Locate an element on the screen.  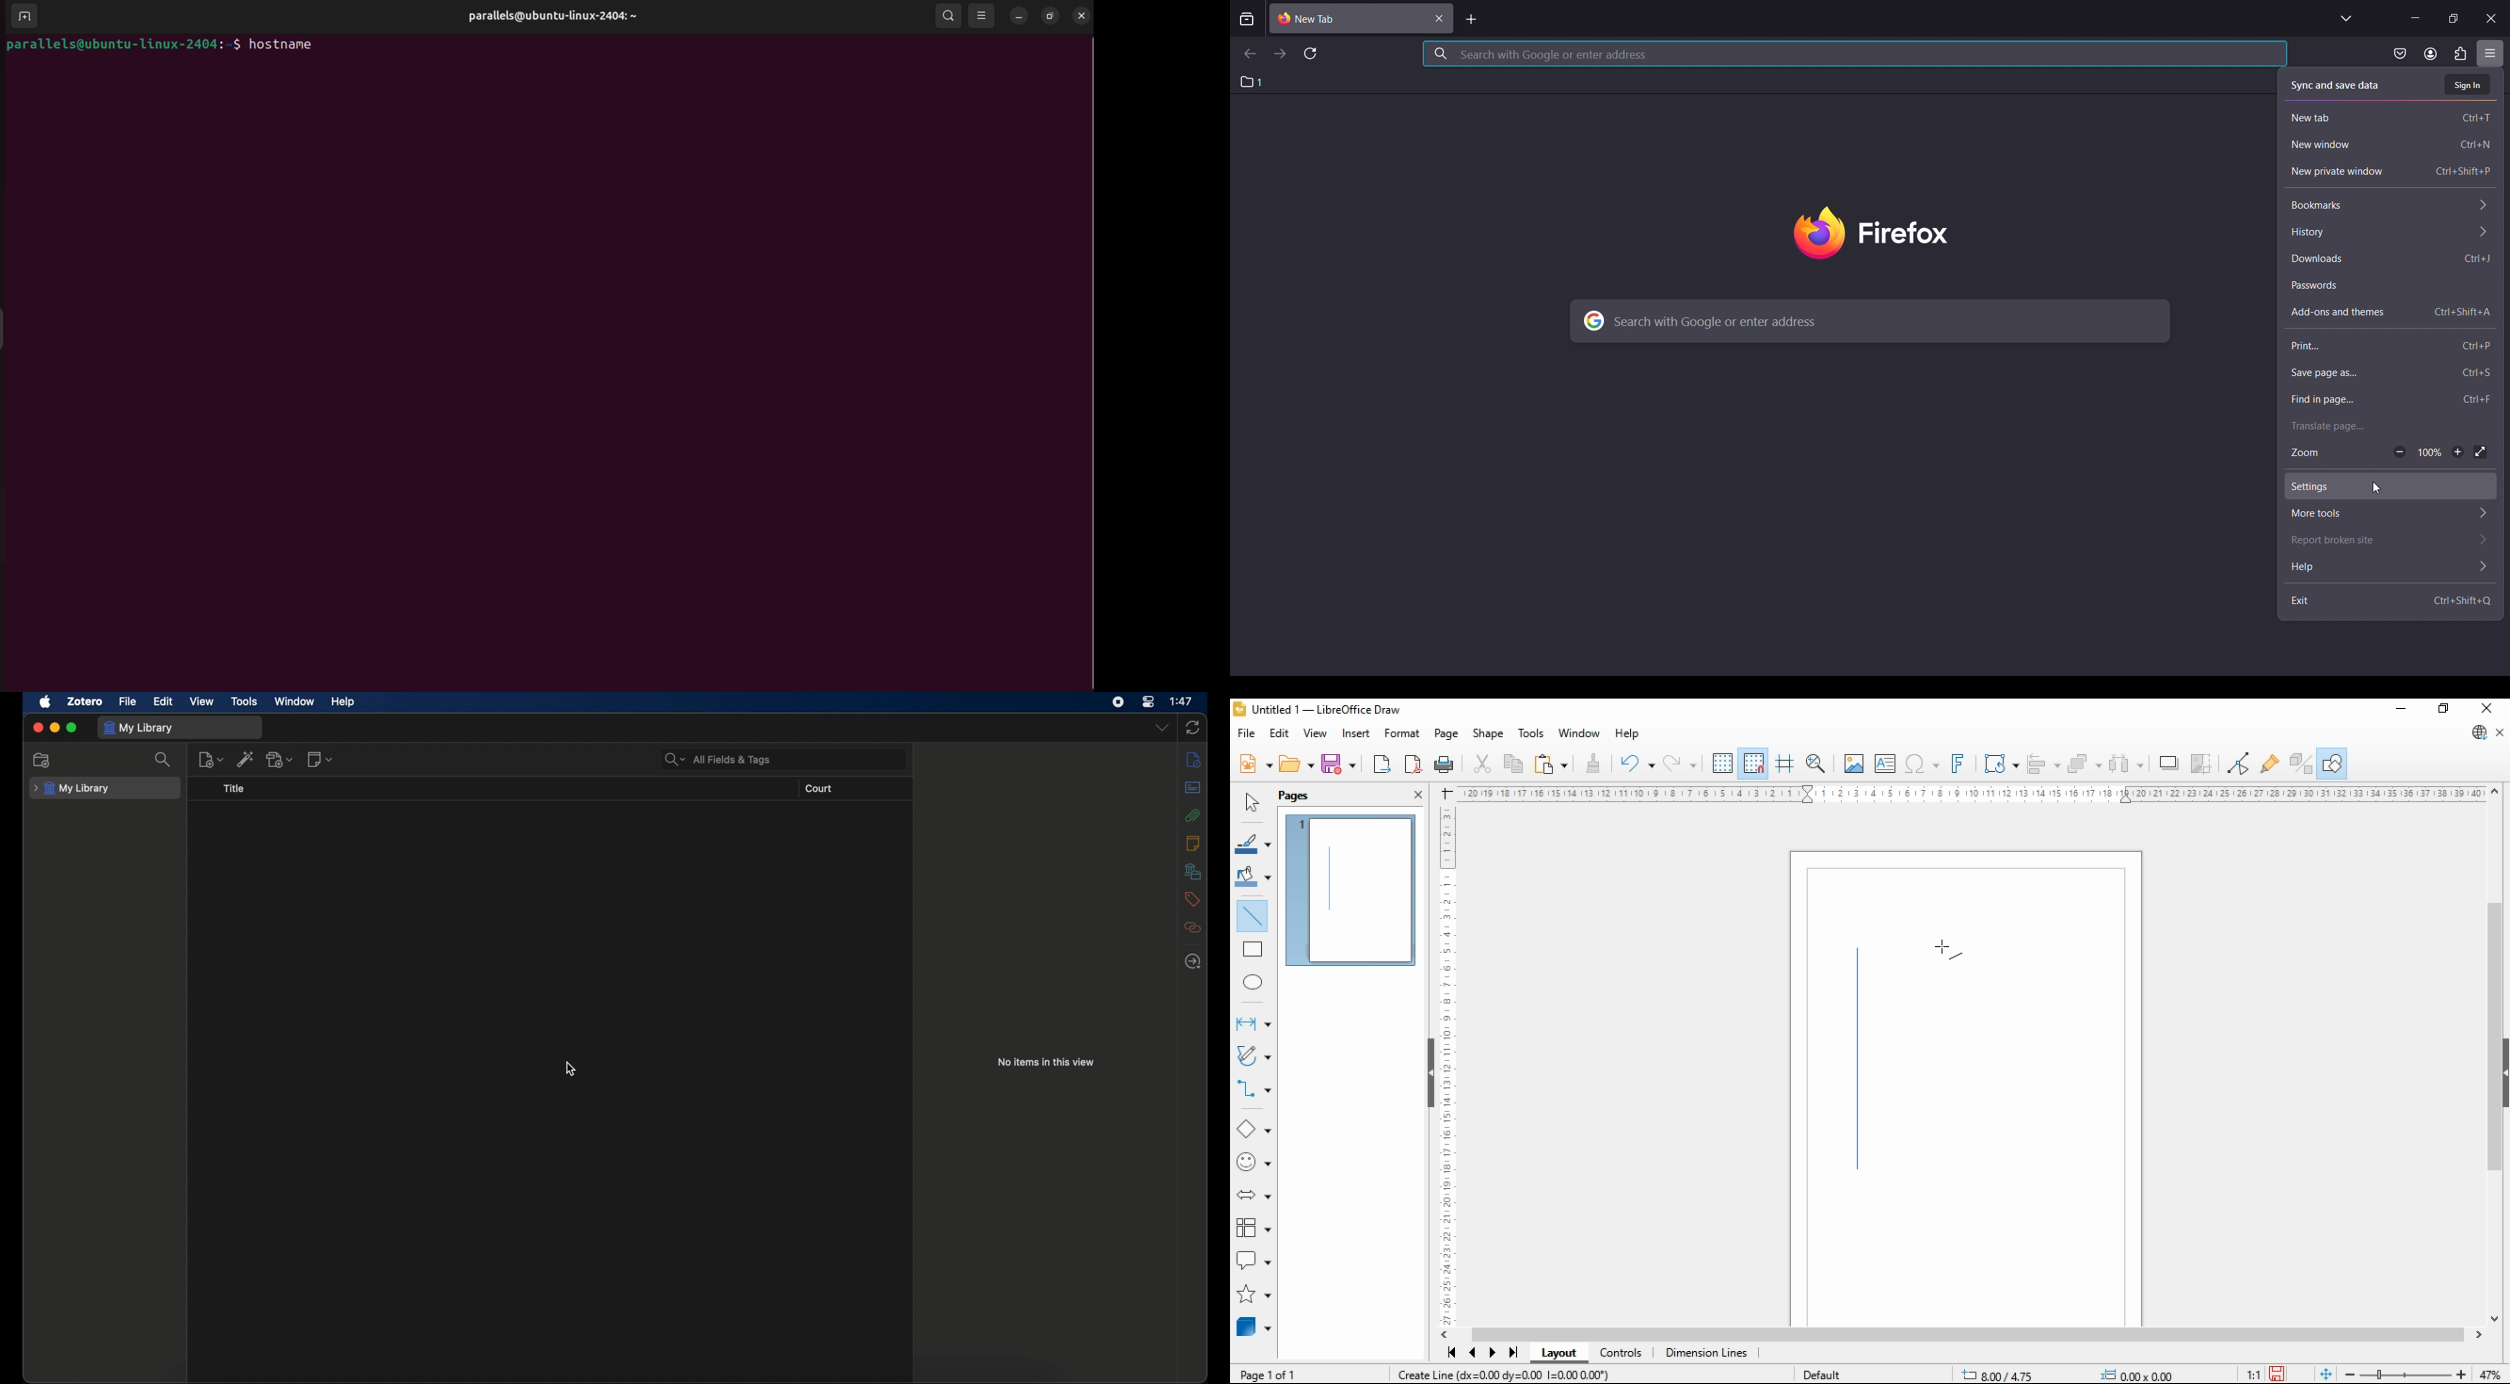
insert image is located at coordinates (1854, 763).